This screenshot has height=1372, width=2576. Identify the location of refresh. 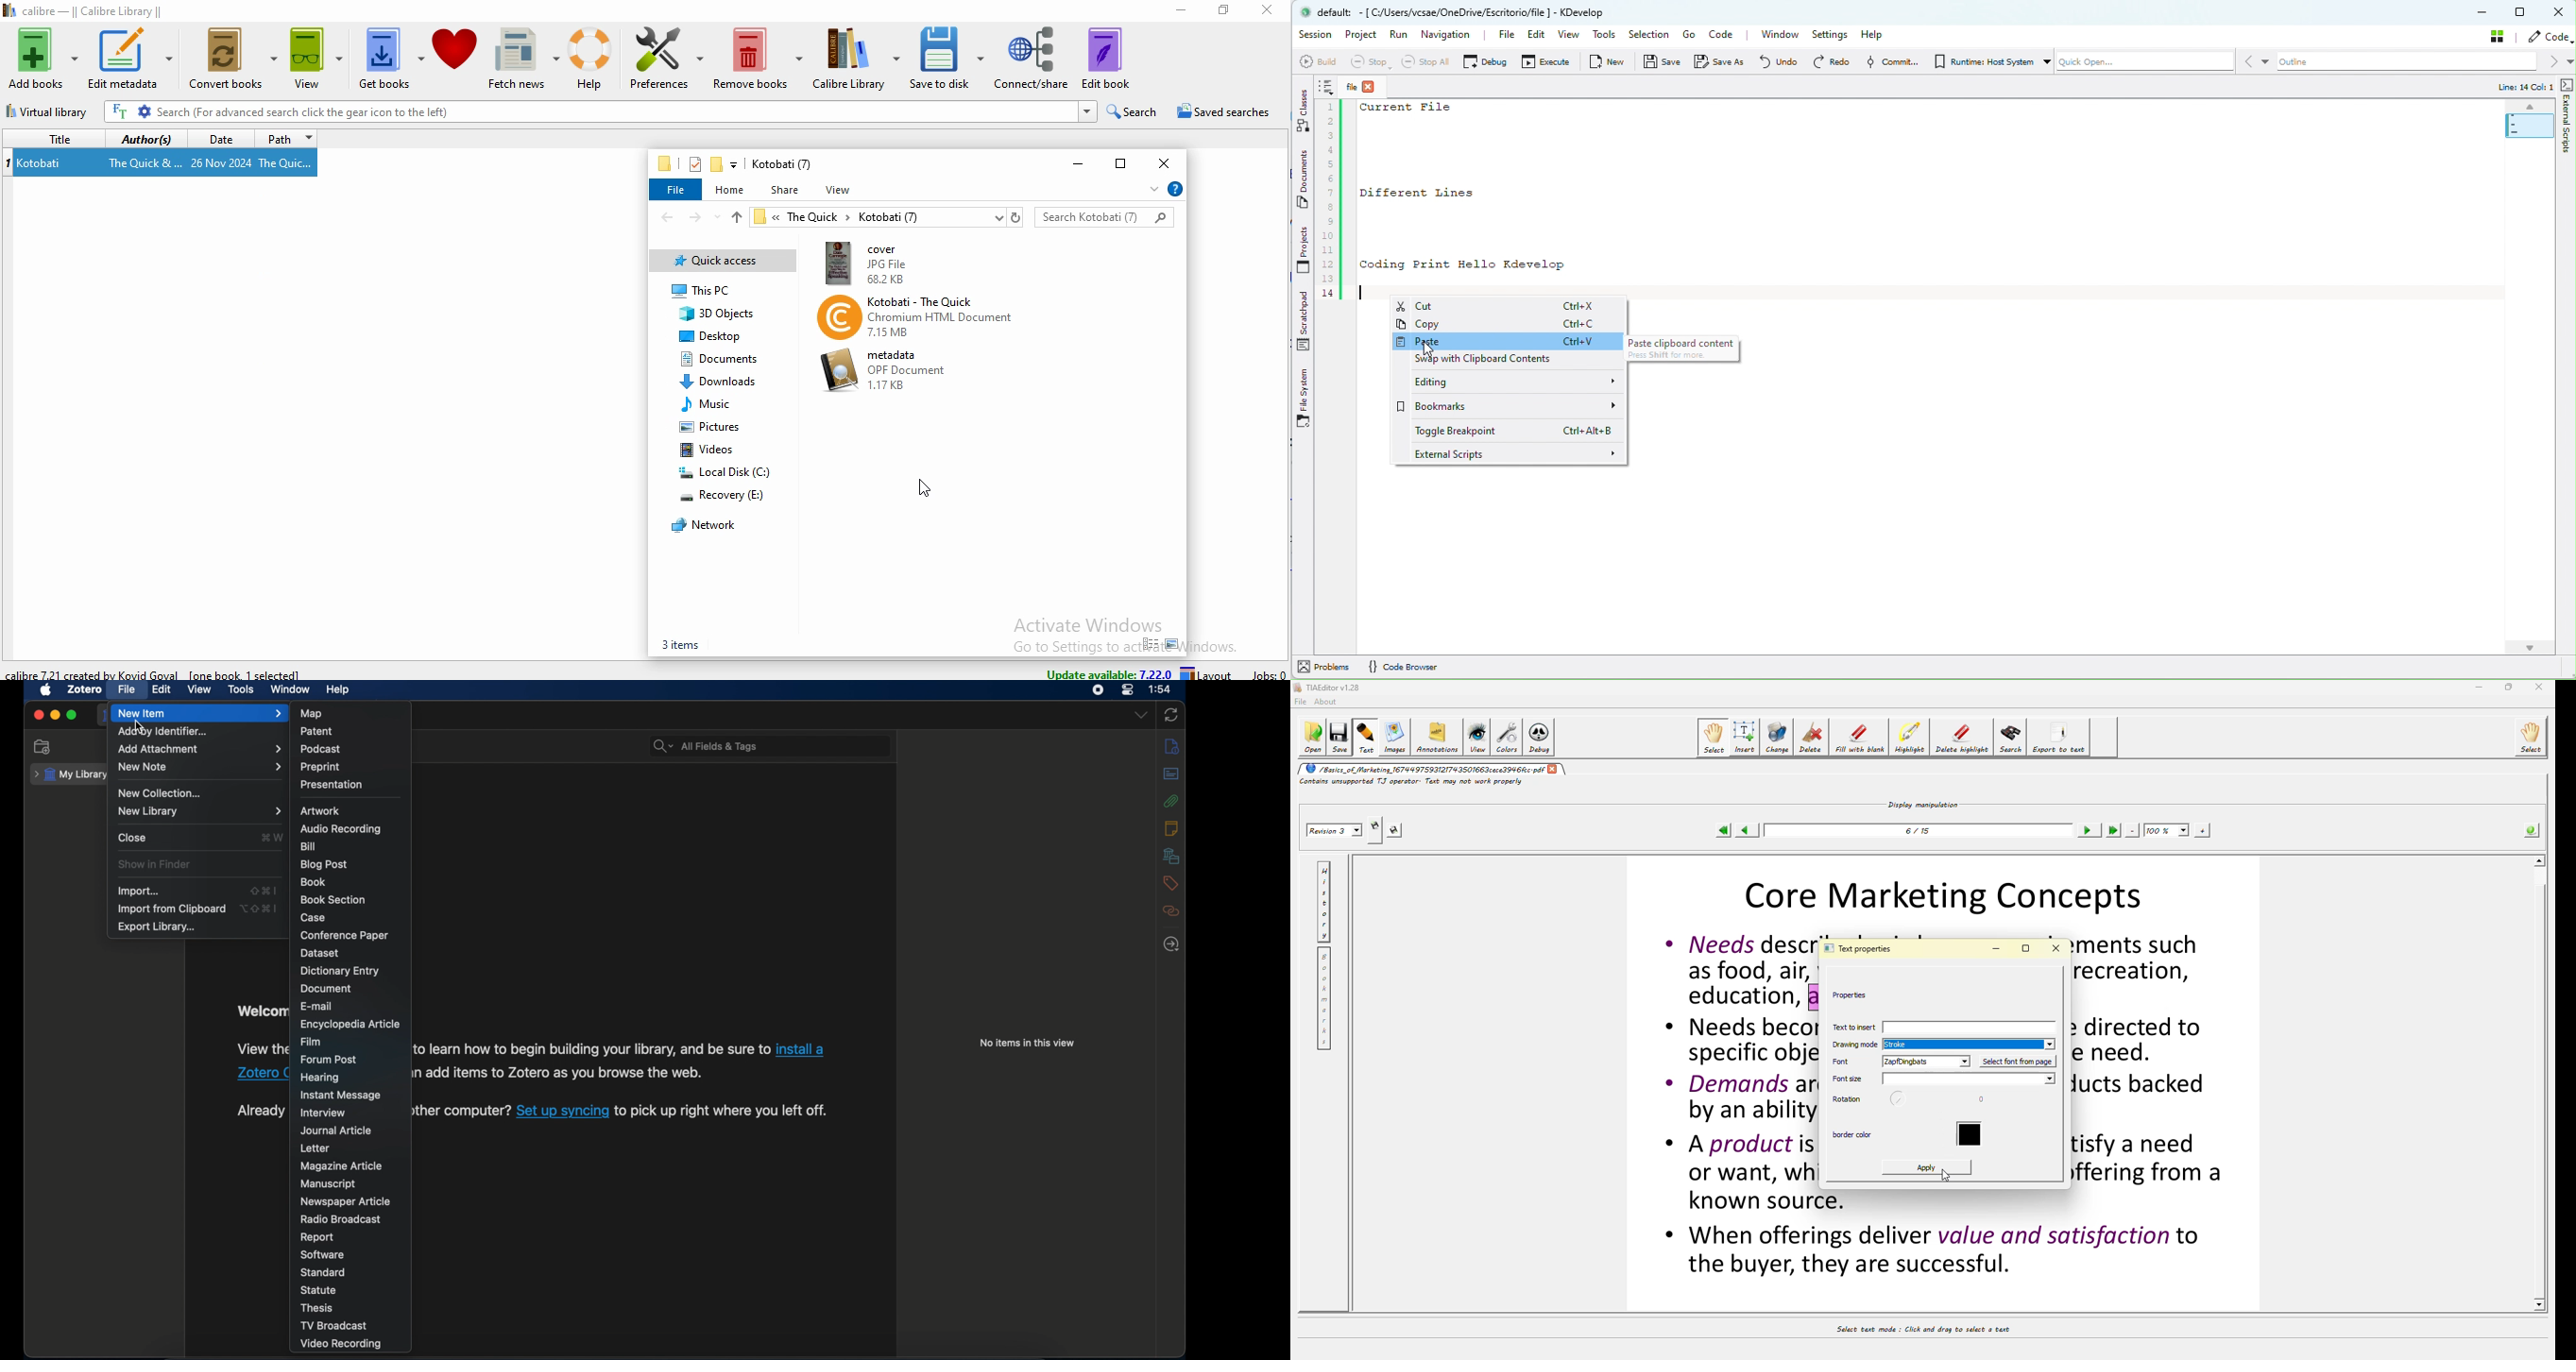
(1015, 216).